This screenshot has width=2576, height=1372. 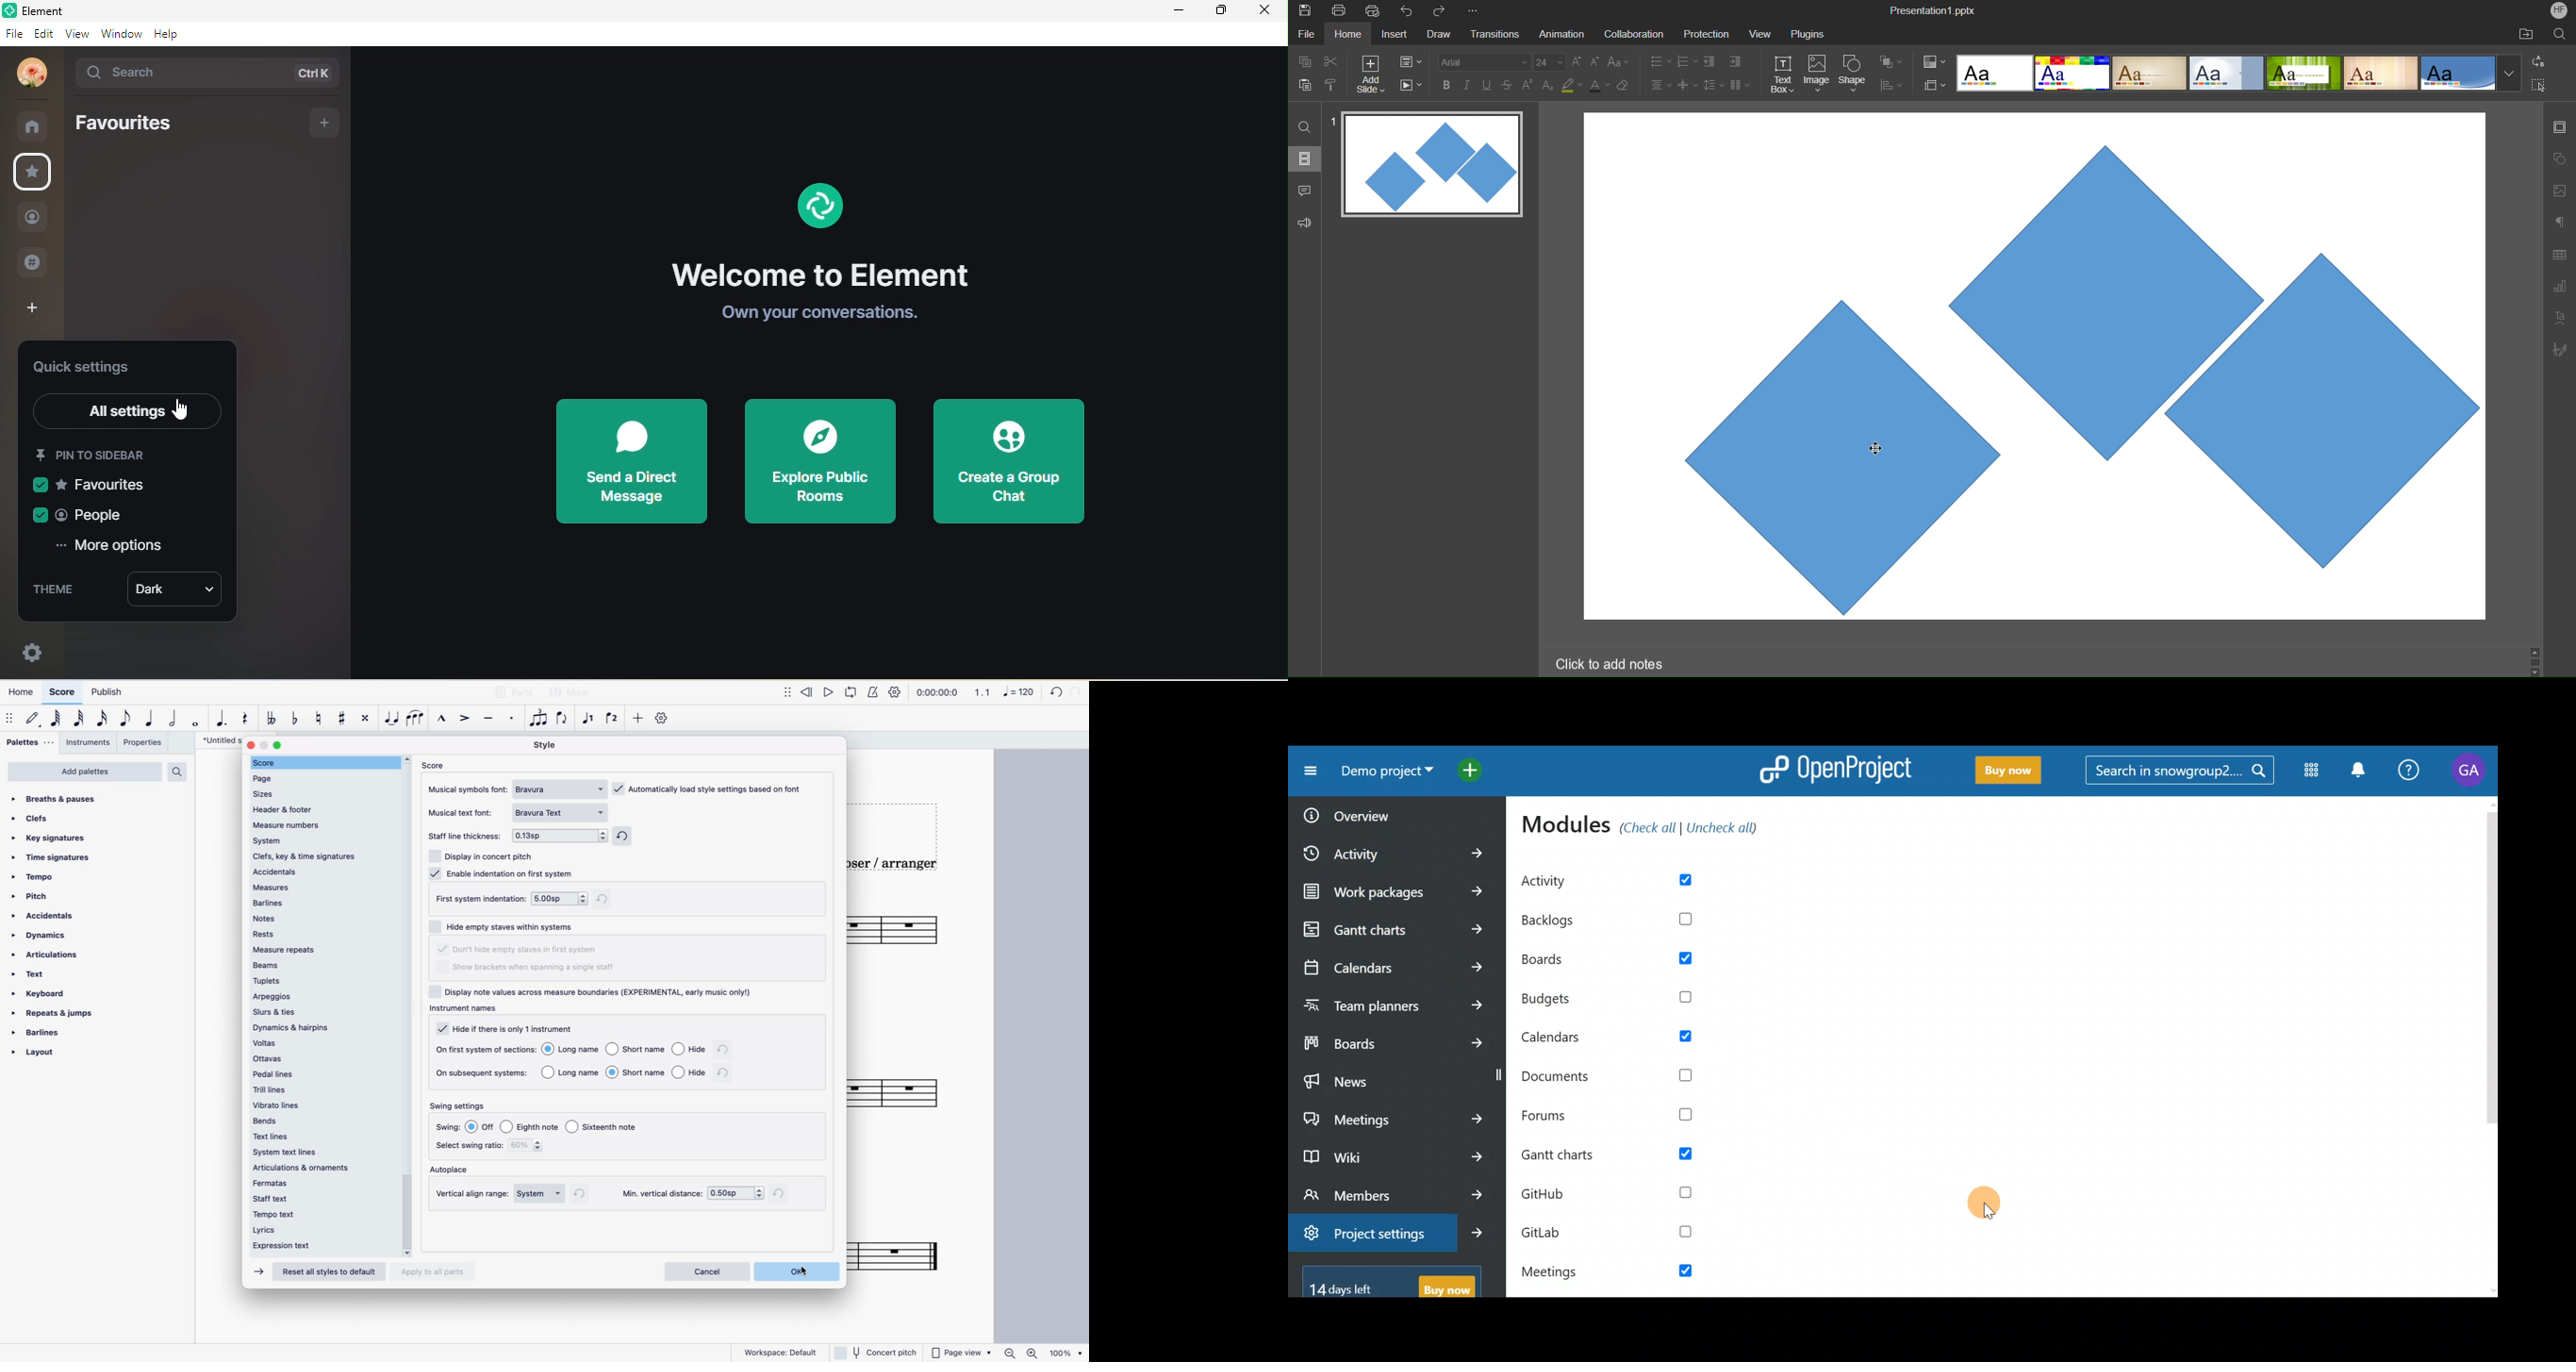 What do you see at coordinates (1308, 221) in the screenshot?
I see `support` at bounding box center [1308, 221].